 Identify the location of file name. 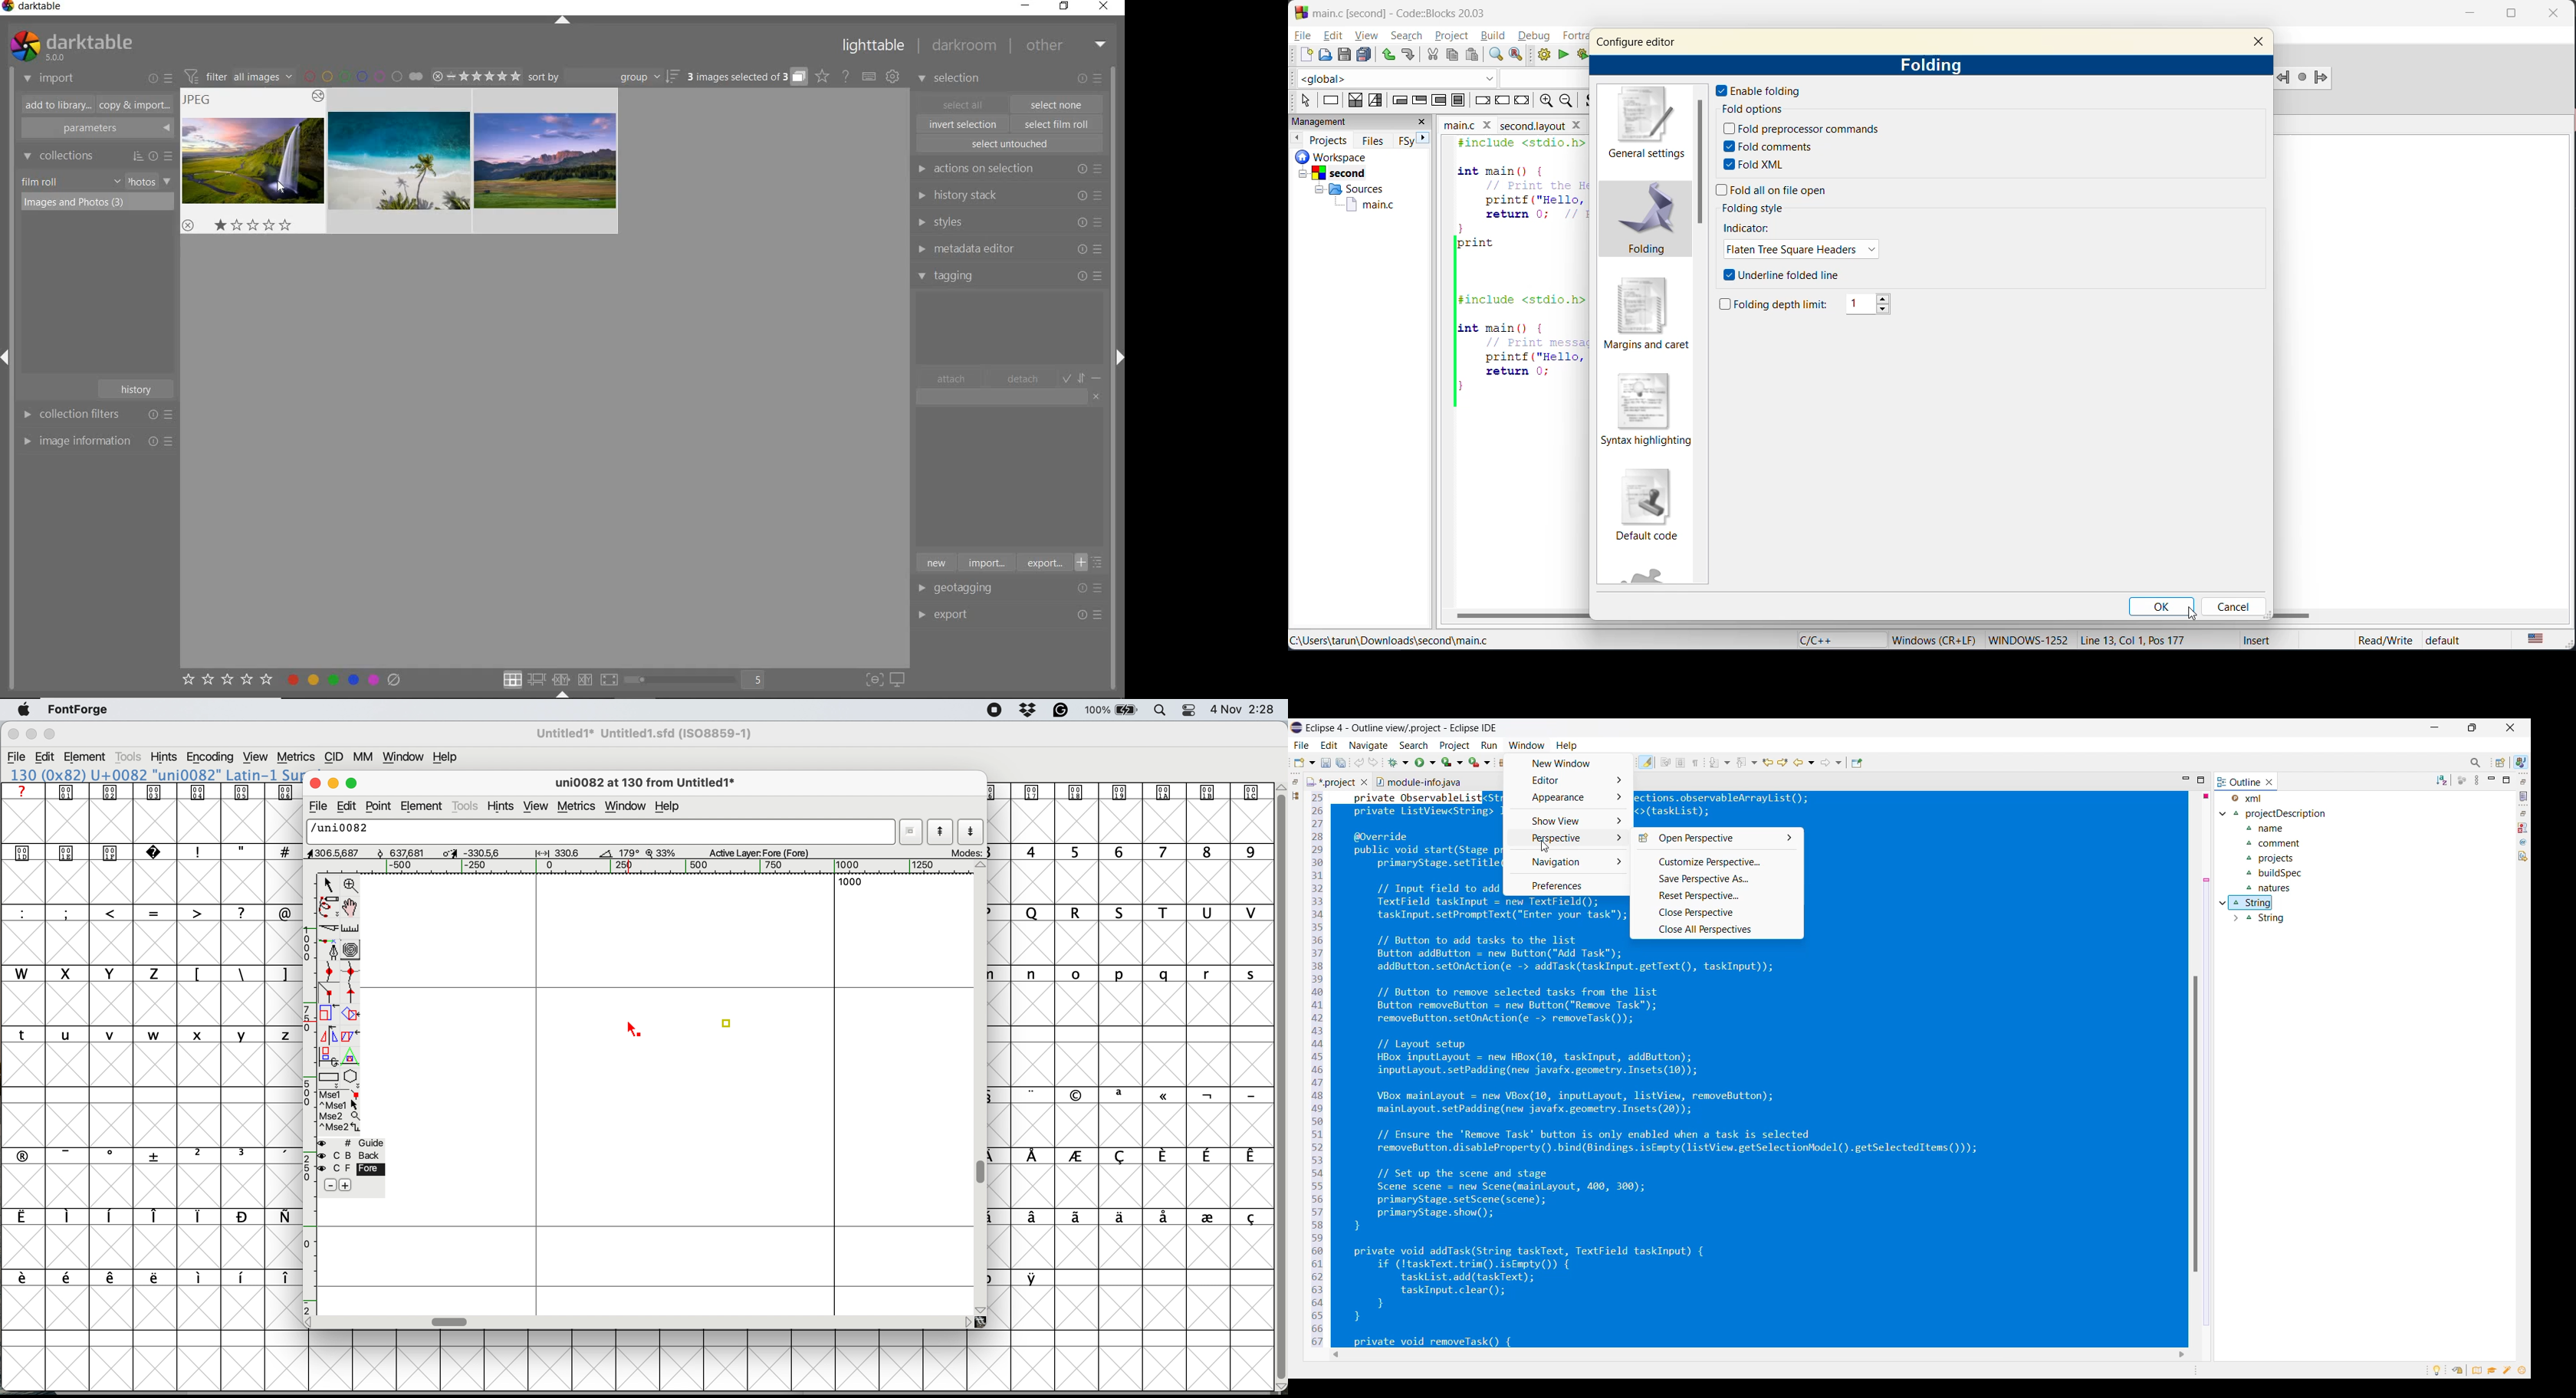
(1469, 123).